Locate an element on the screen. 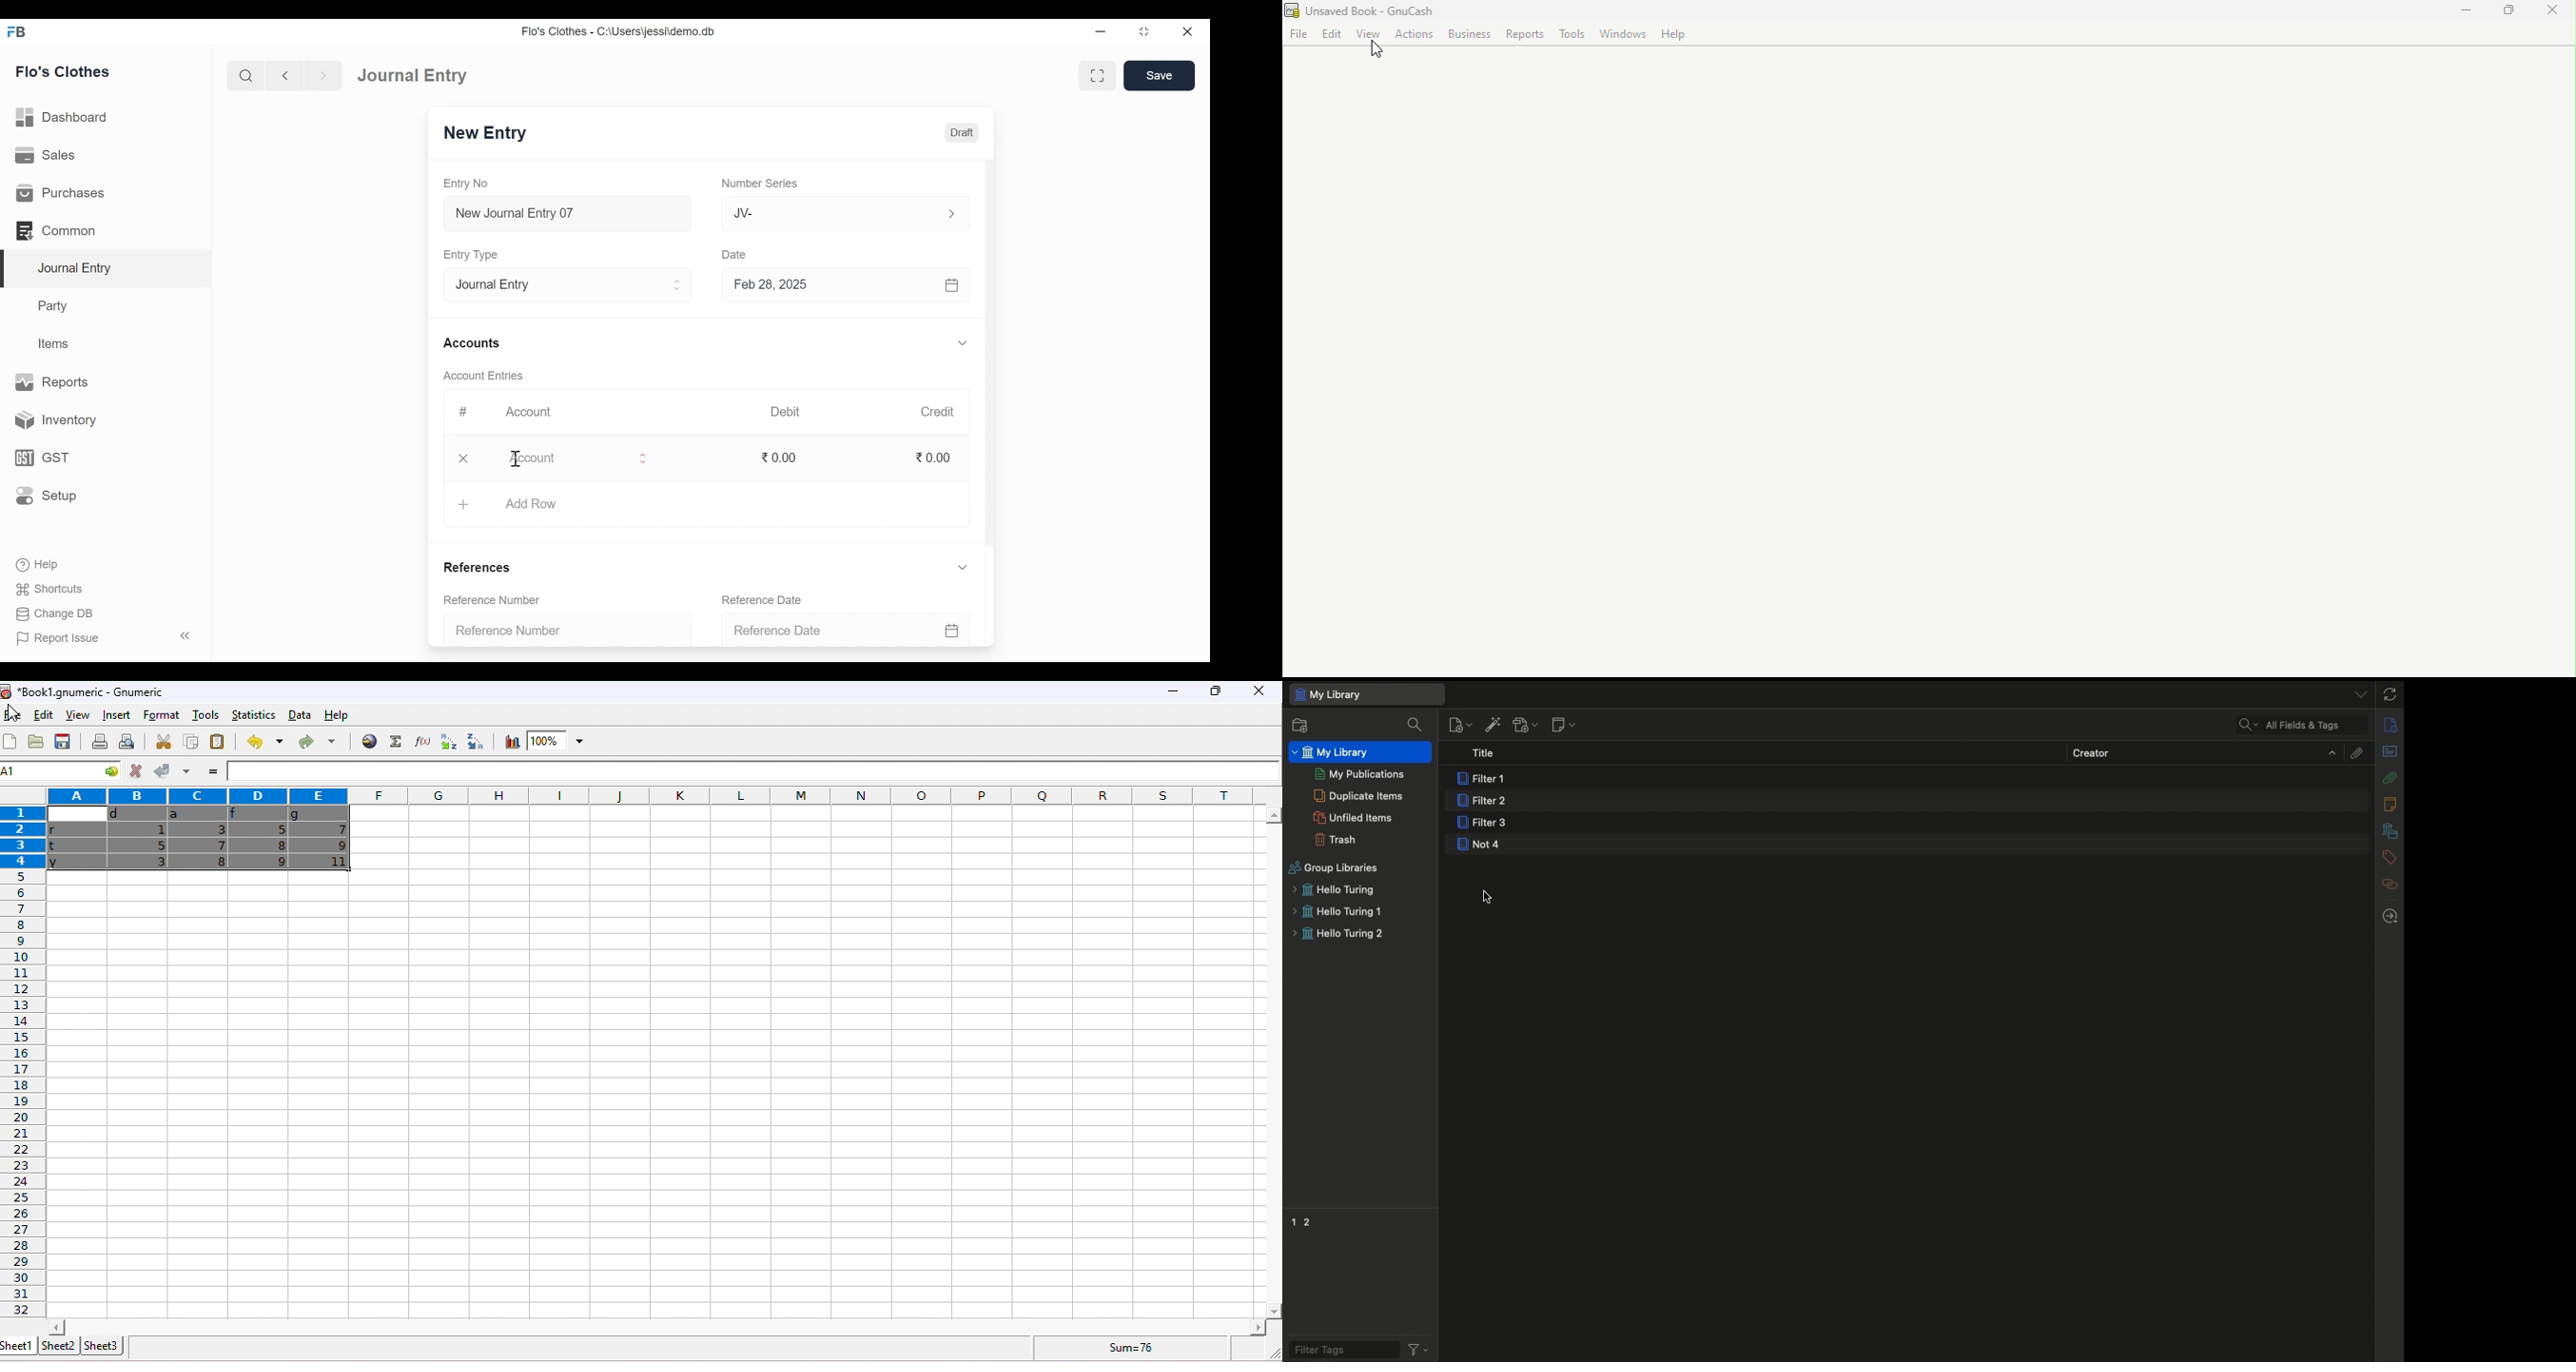  horizontal scrollbar is located at coordinates (1274, 1064).